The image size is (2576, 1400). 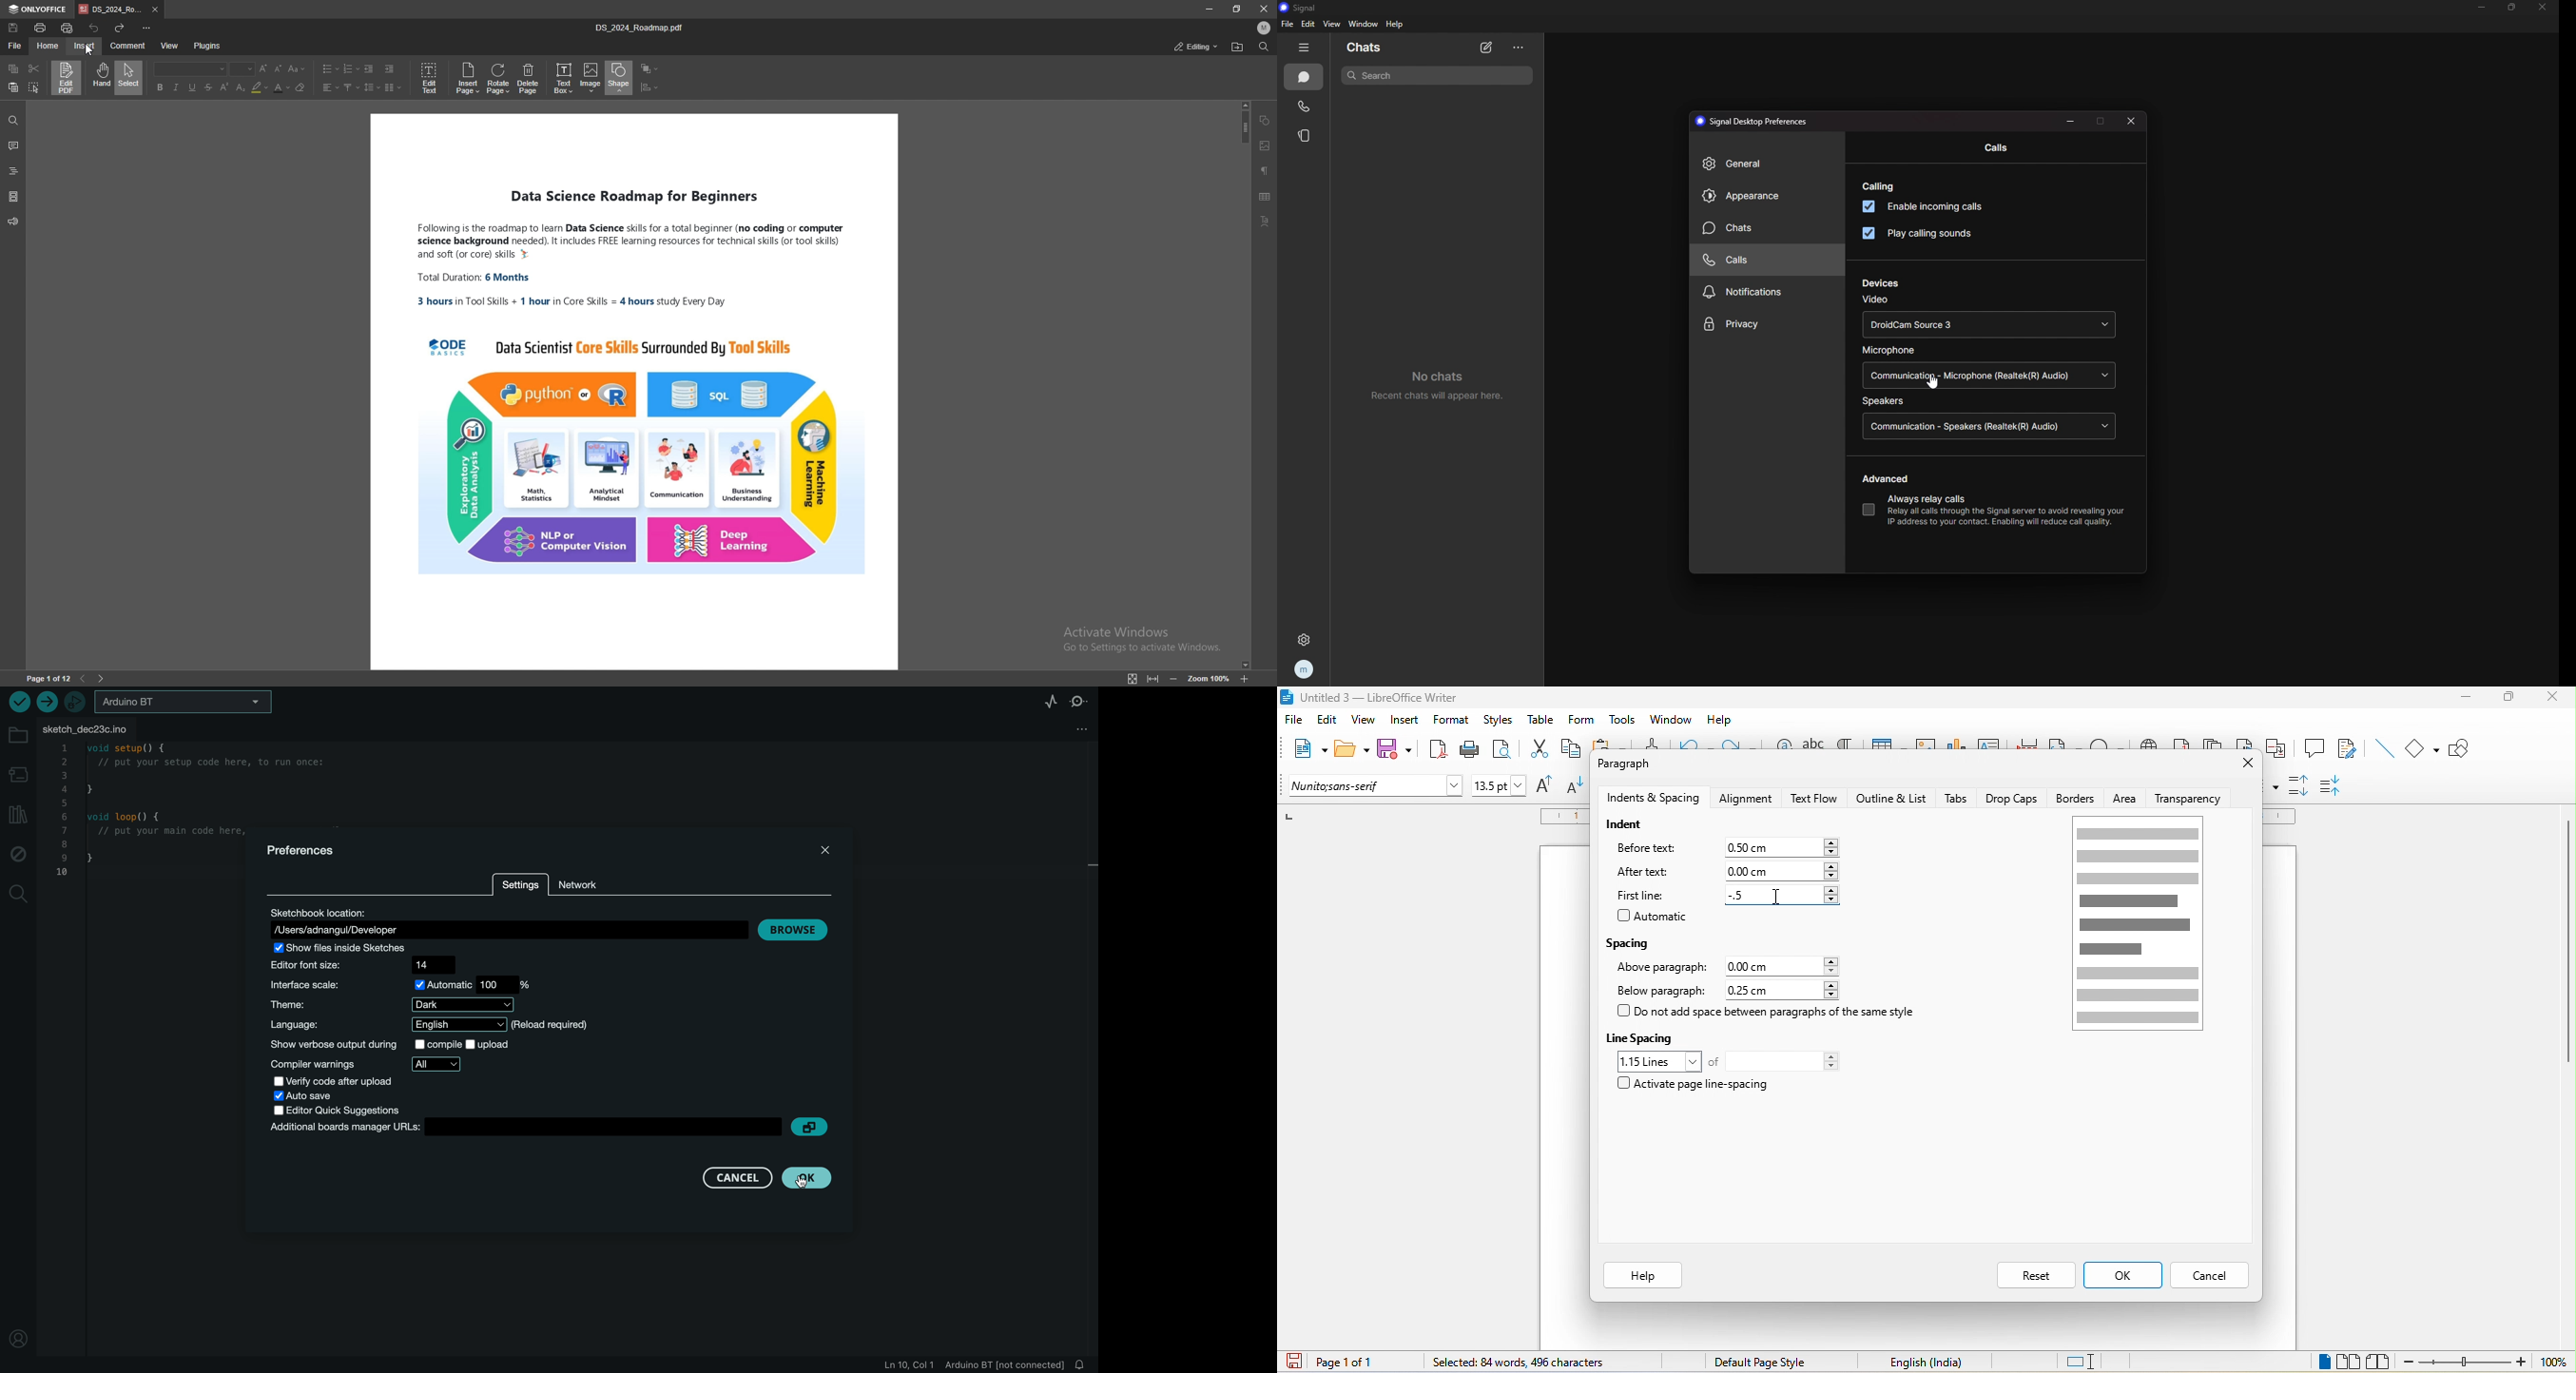 What do you see at coordinates (264, 69) in the screenshot?
I see `increase font size` at bounding box center [264, 69].